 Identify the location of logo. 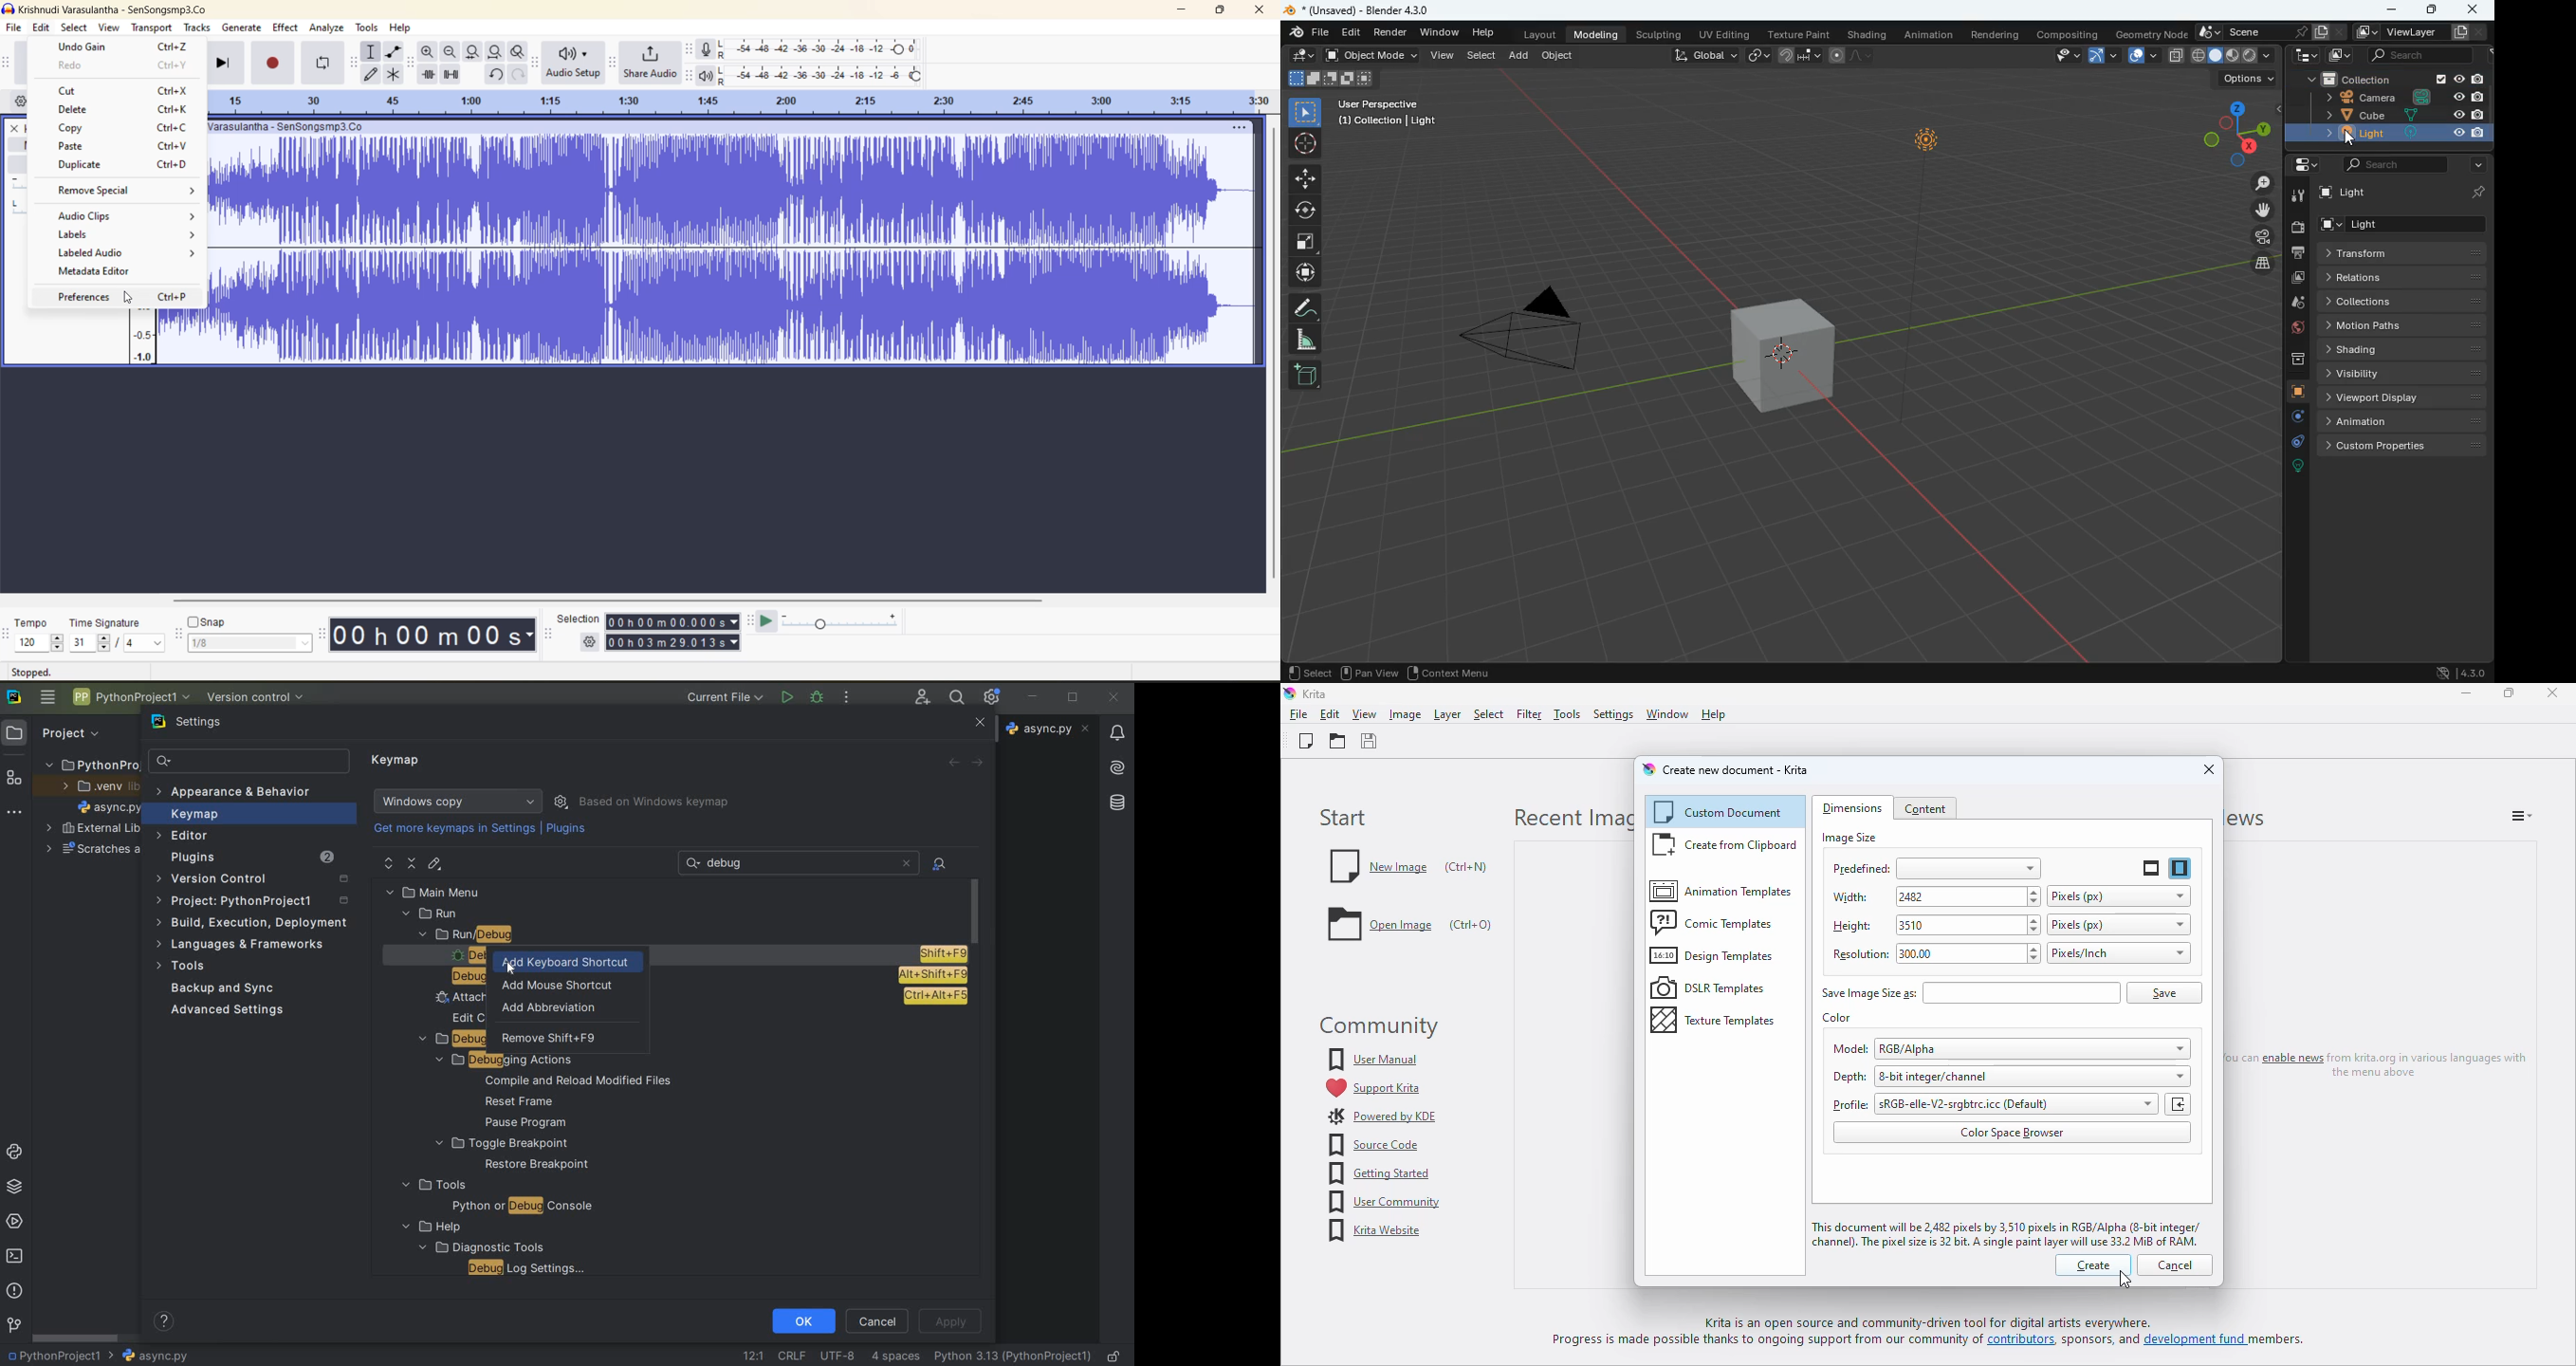
(1648, 769).